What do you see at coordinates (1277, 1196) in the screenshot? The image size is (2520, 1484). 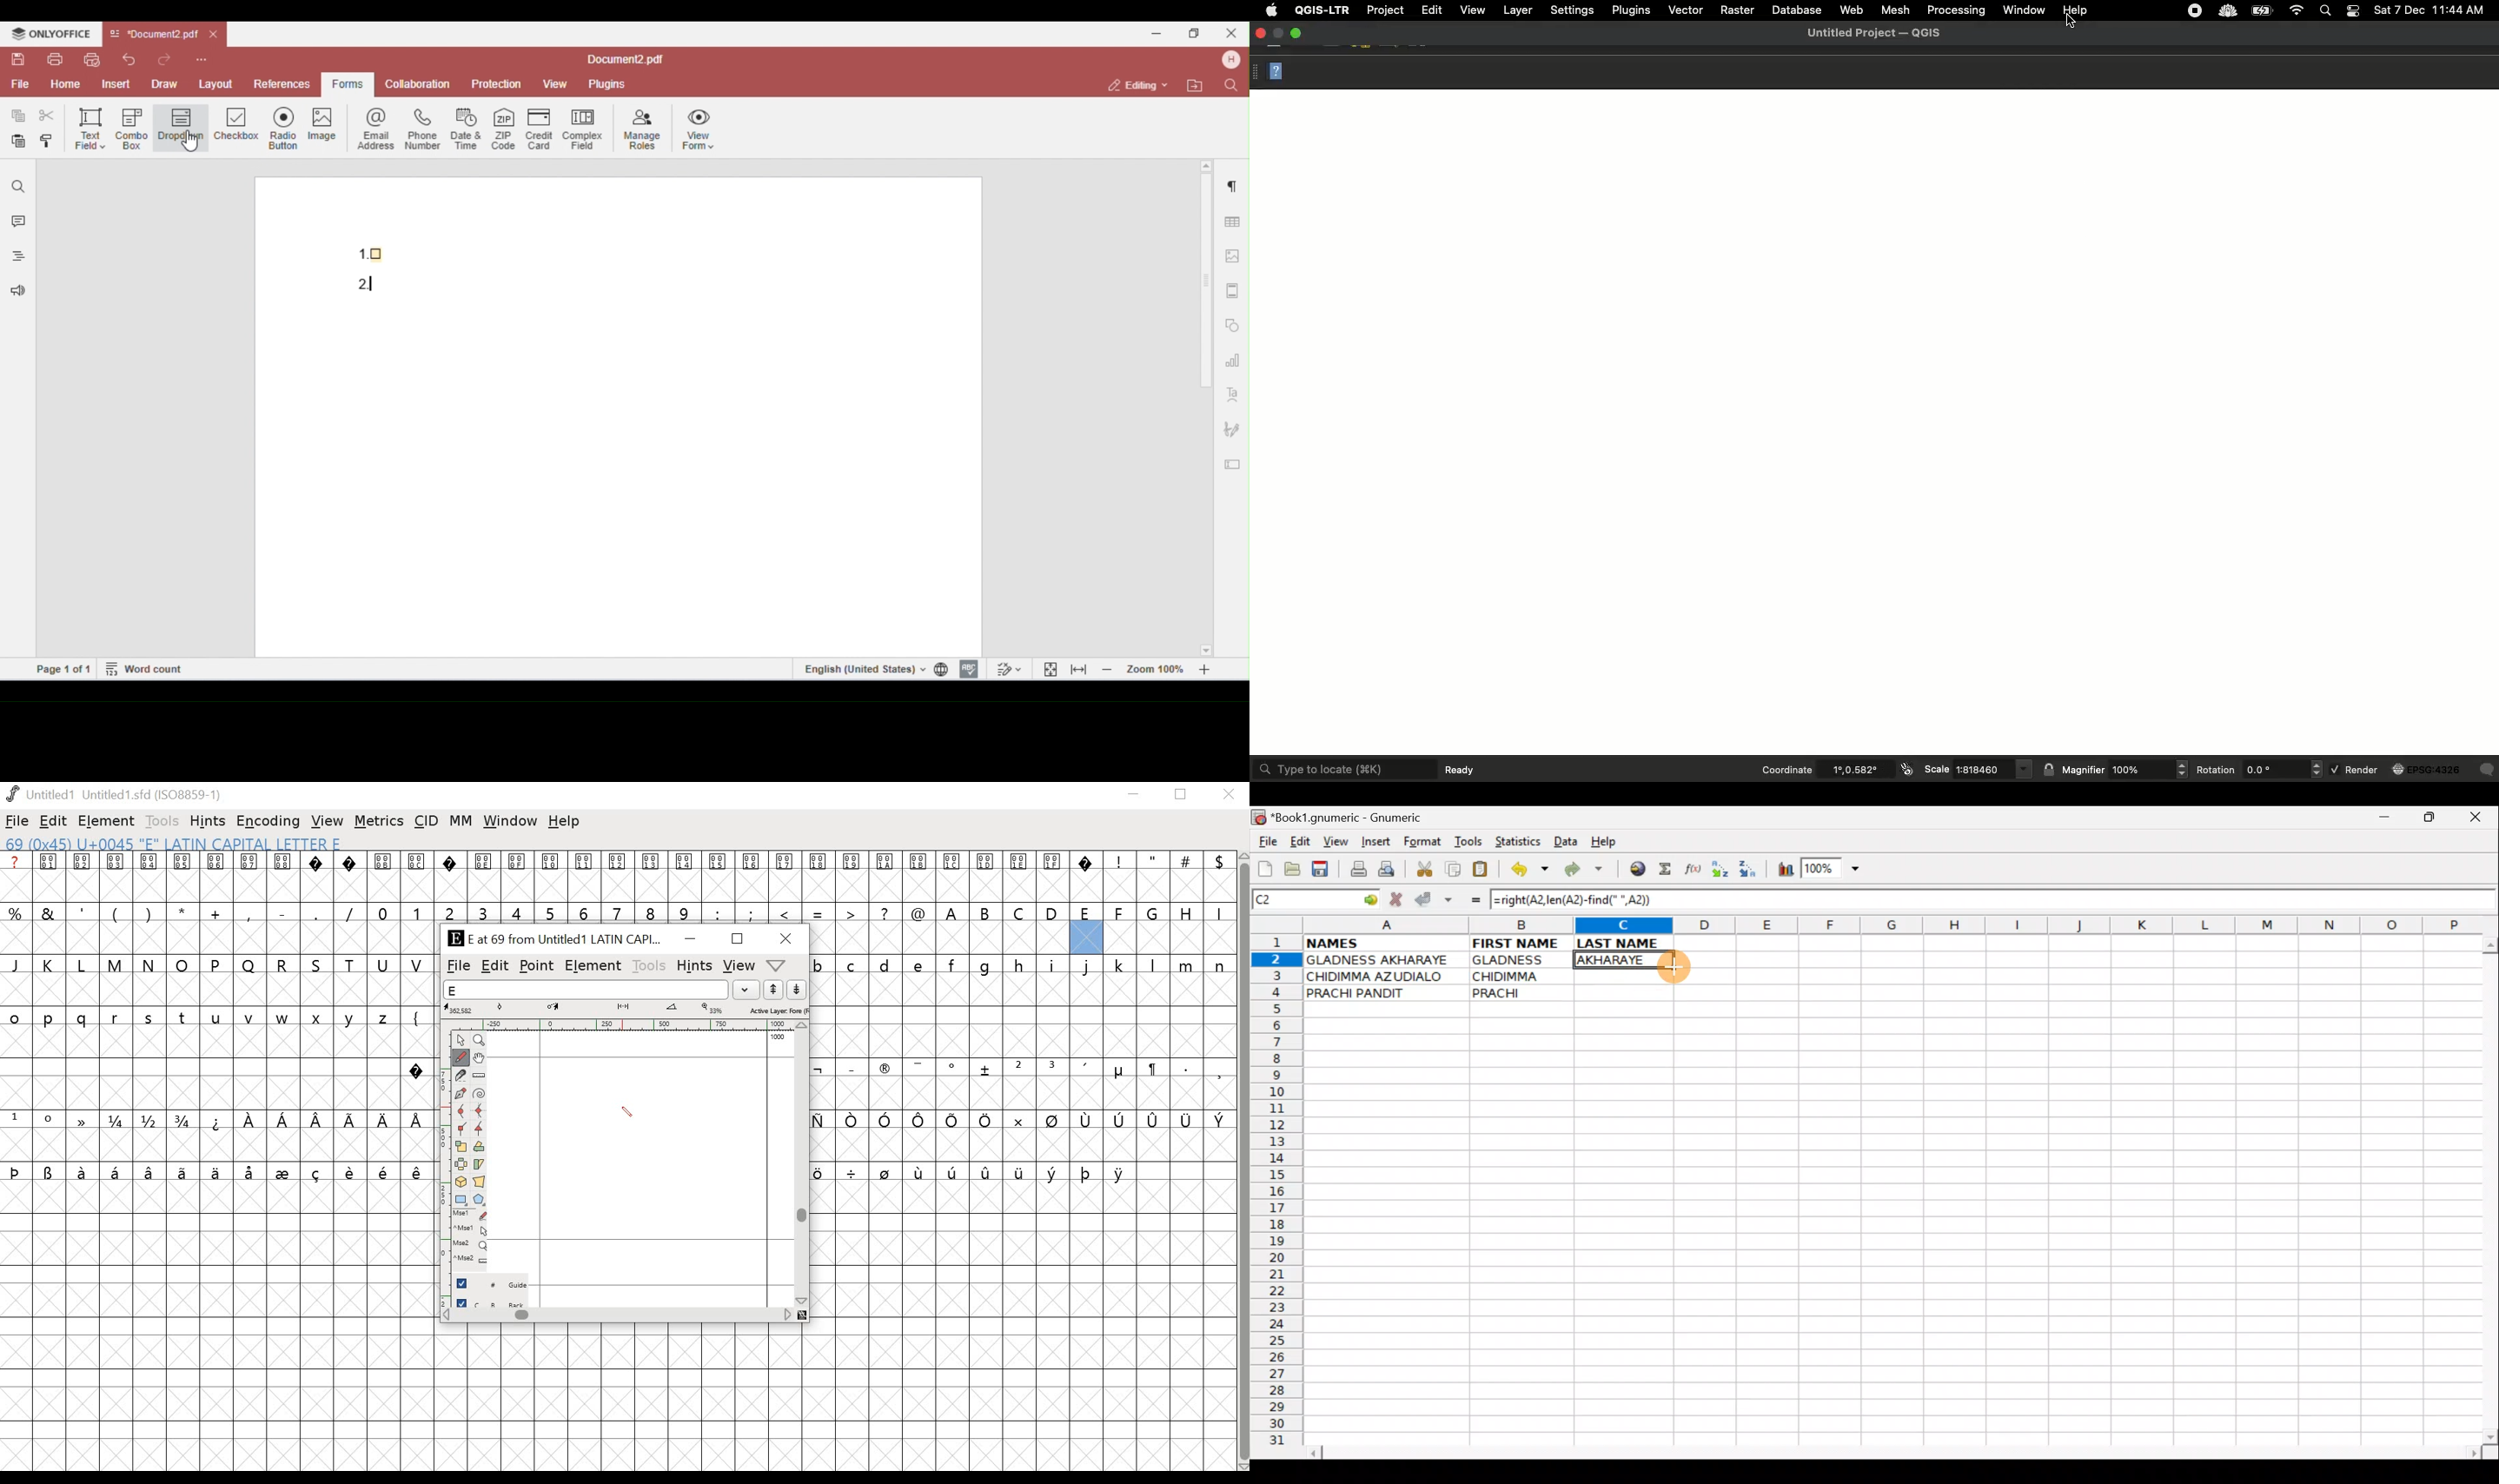 I see `Rows` at bounding box center [1277, 1196].